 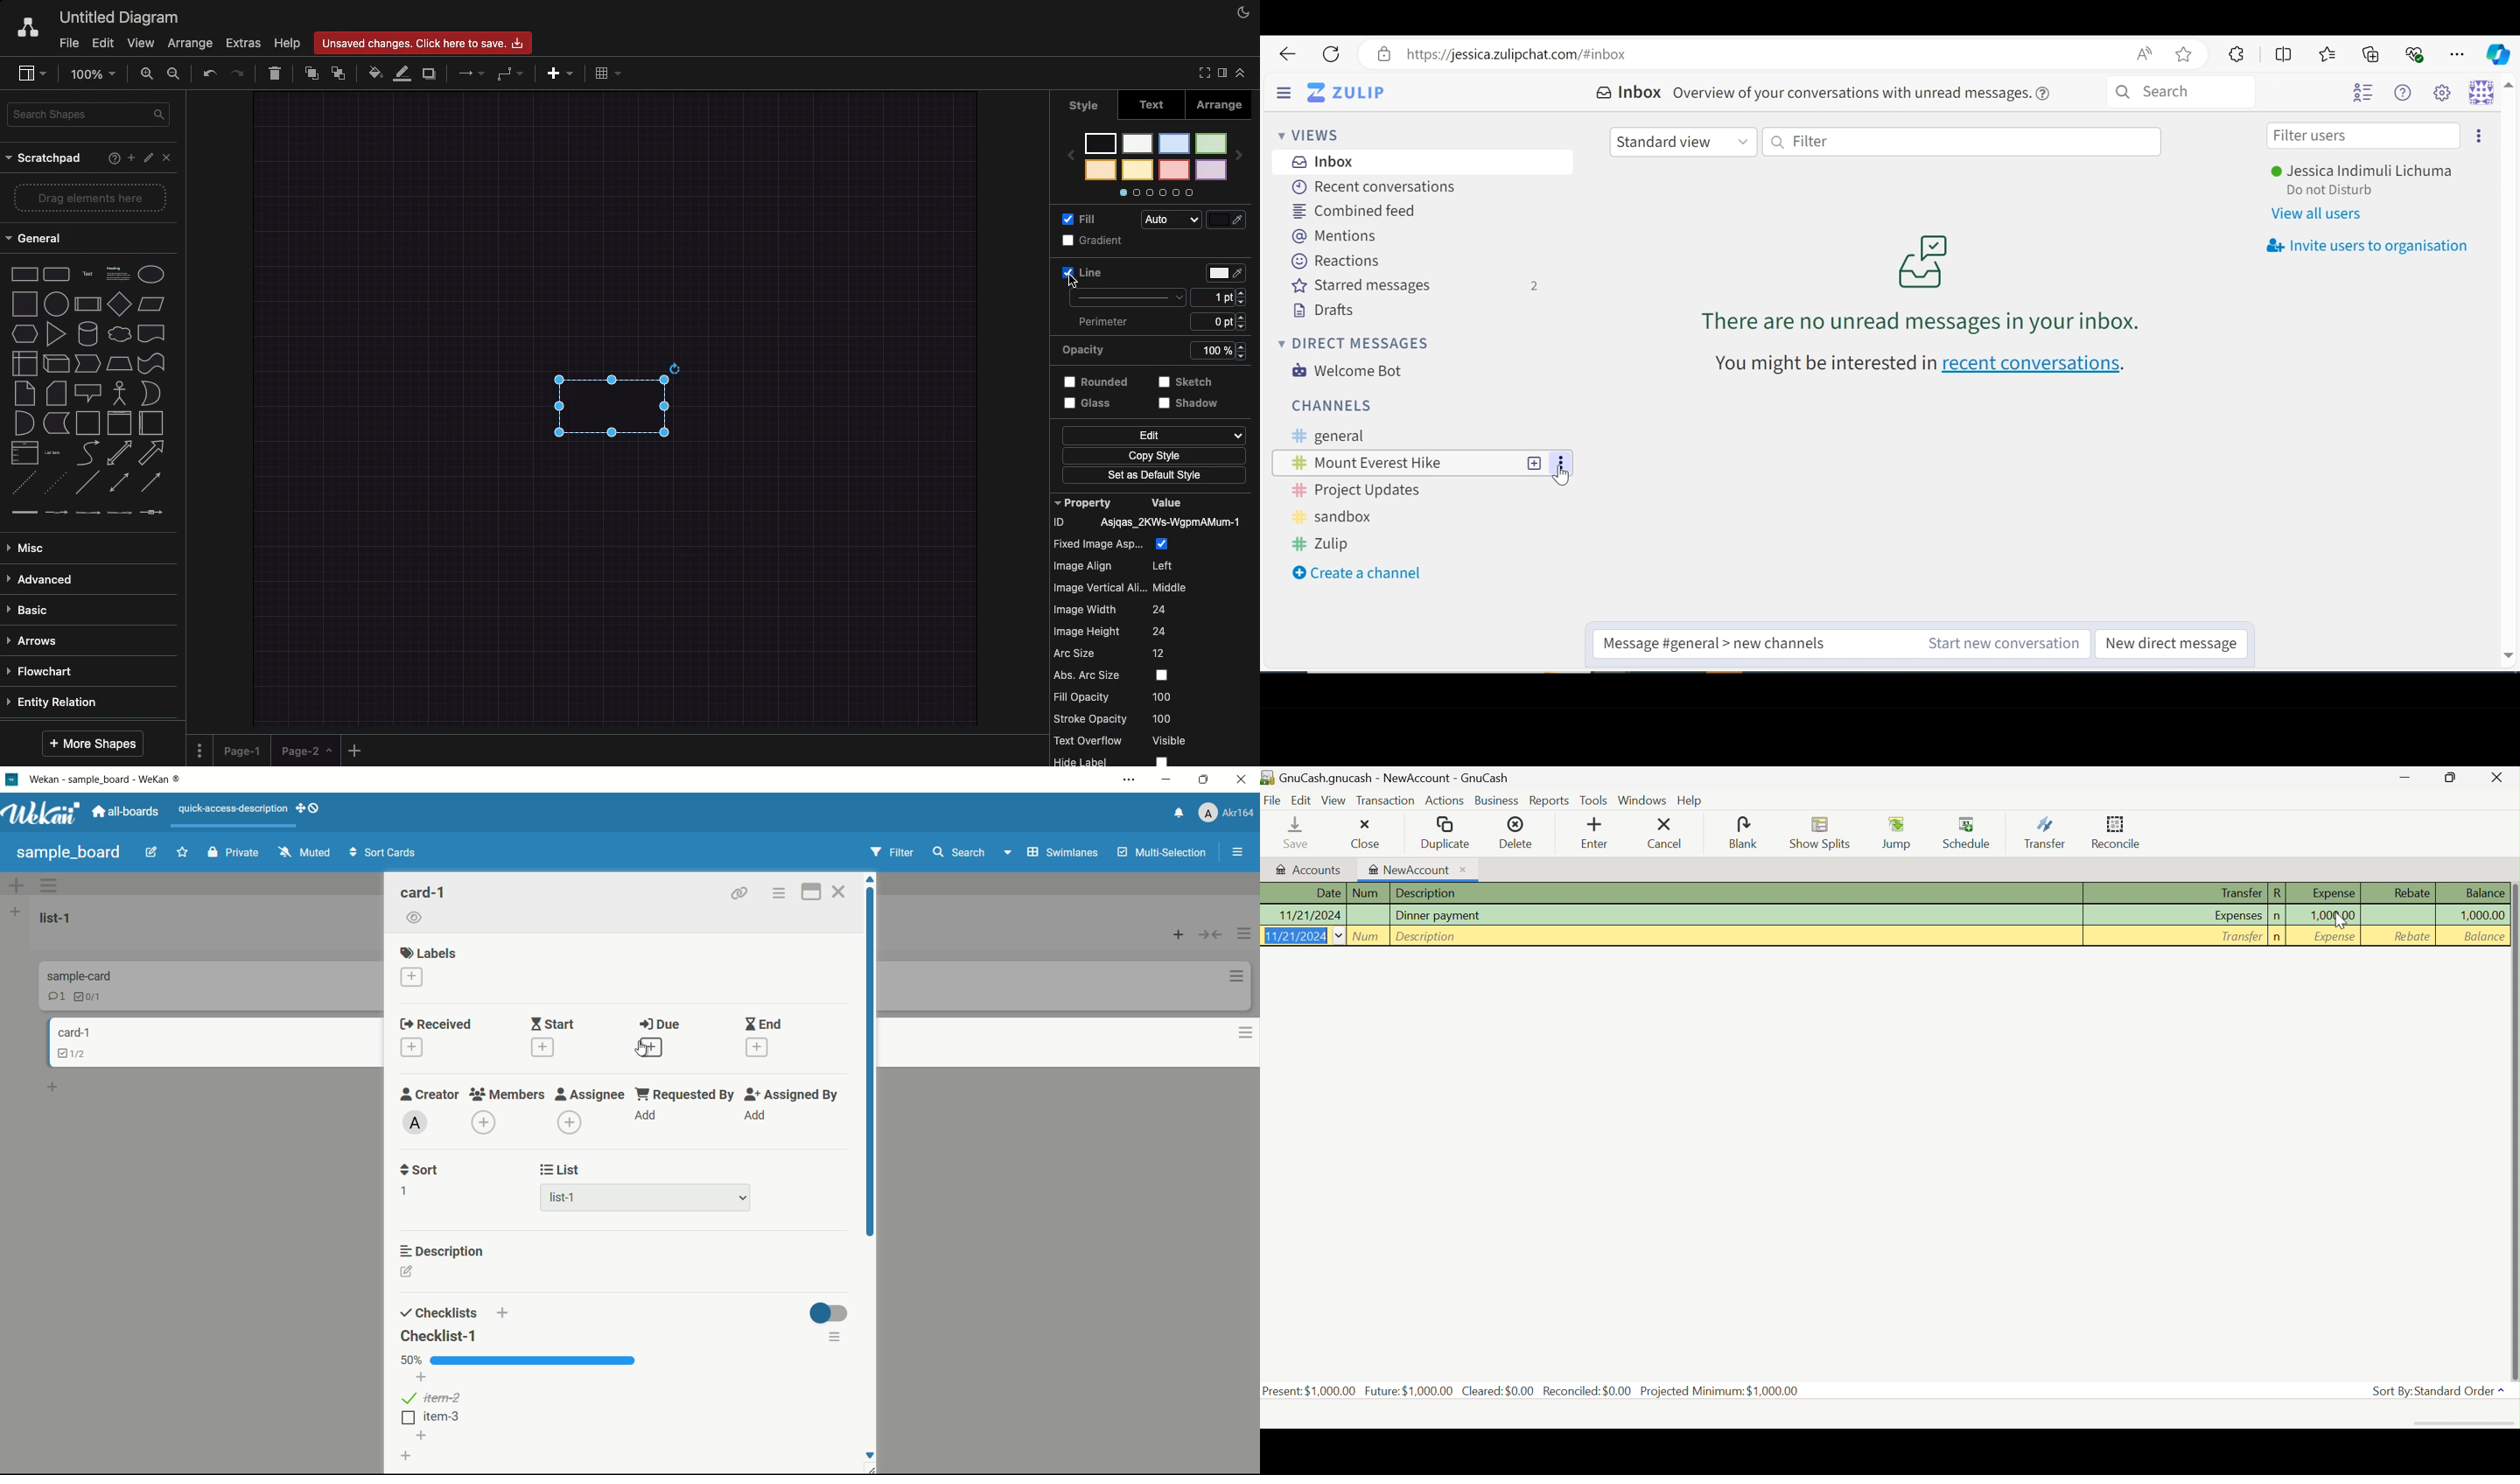 I want to click on Zoom in, so click(x=150, y=77).